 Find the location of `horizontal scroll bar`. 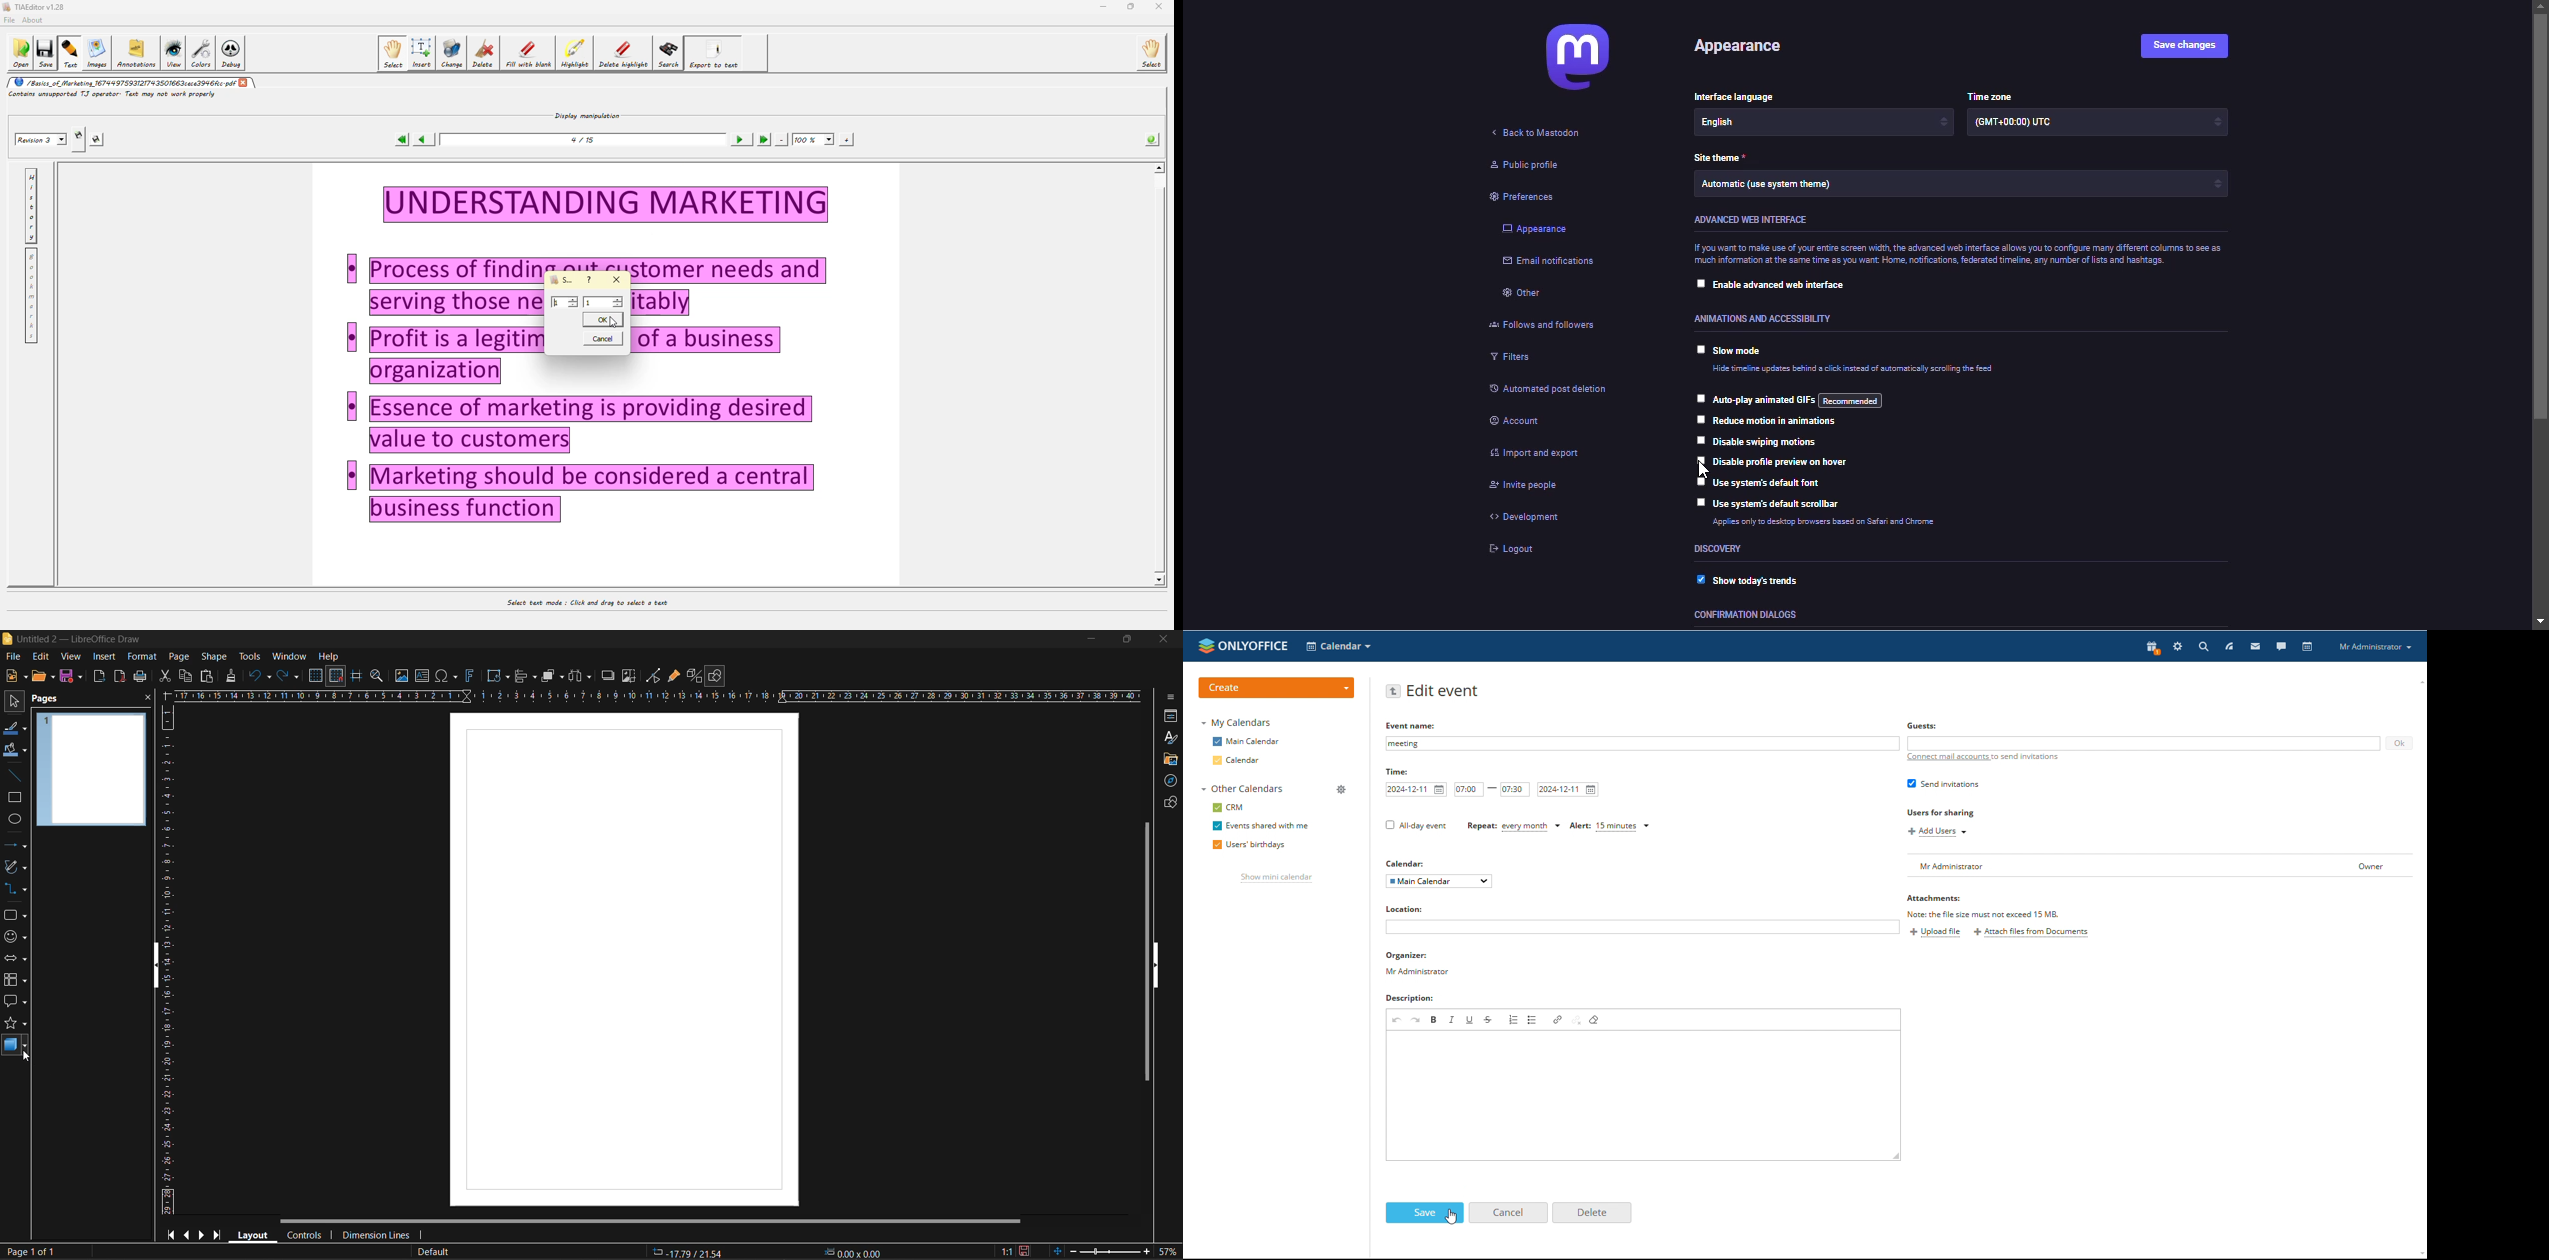

horizontal scroll bar is located at coordinates (654, 1221).